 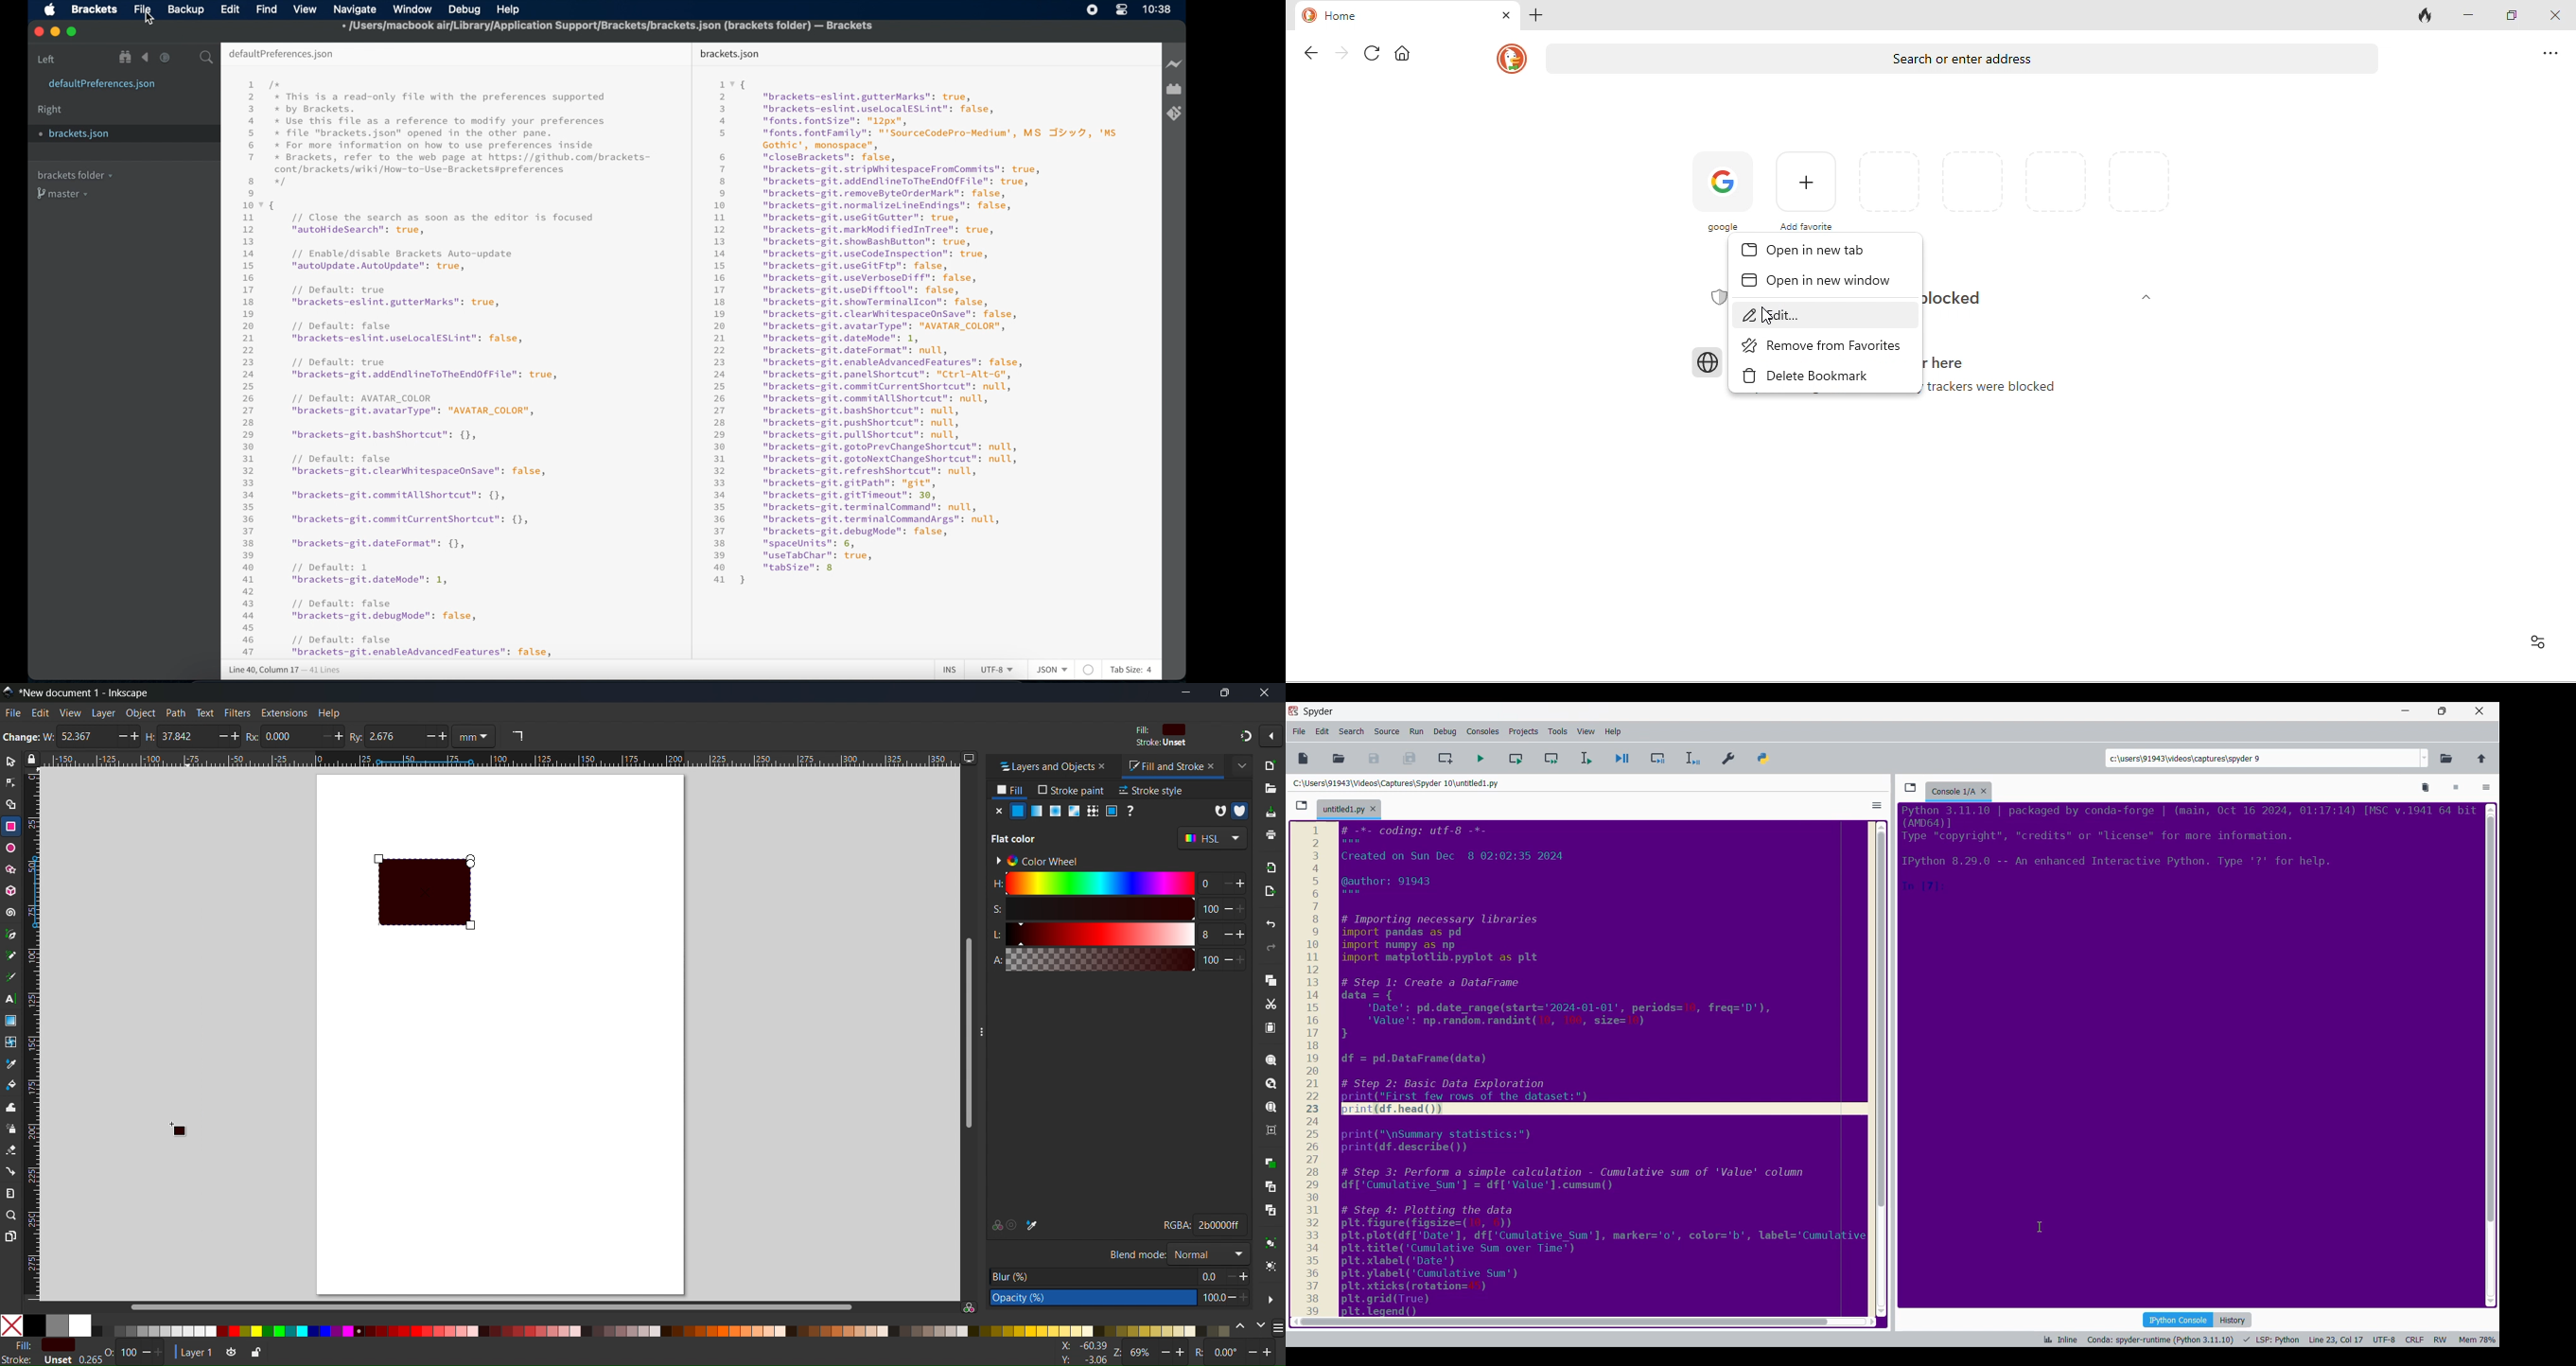 What do you see at coordinates (997, 811) in the screenshot?
I see `Close` at bounding box center [997, 811].